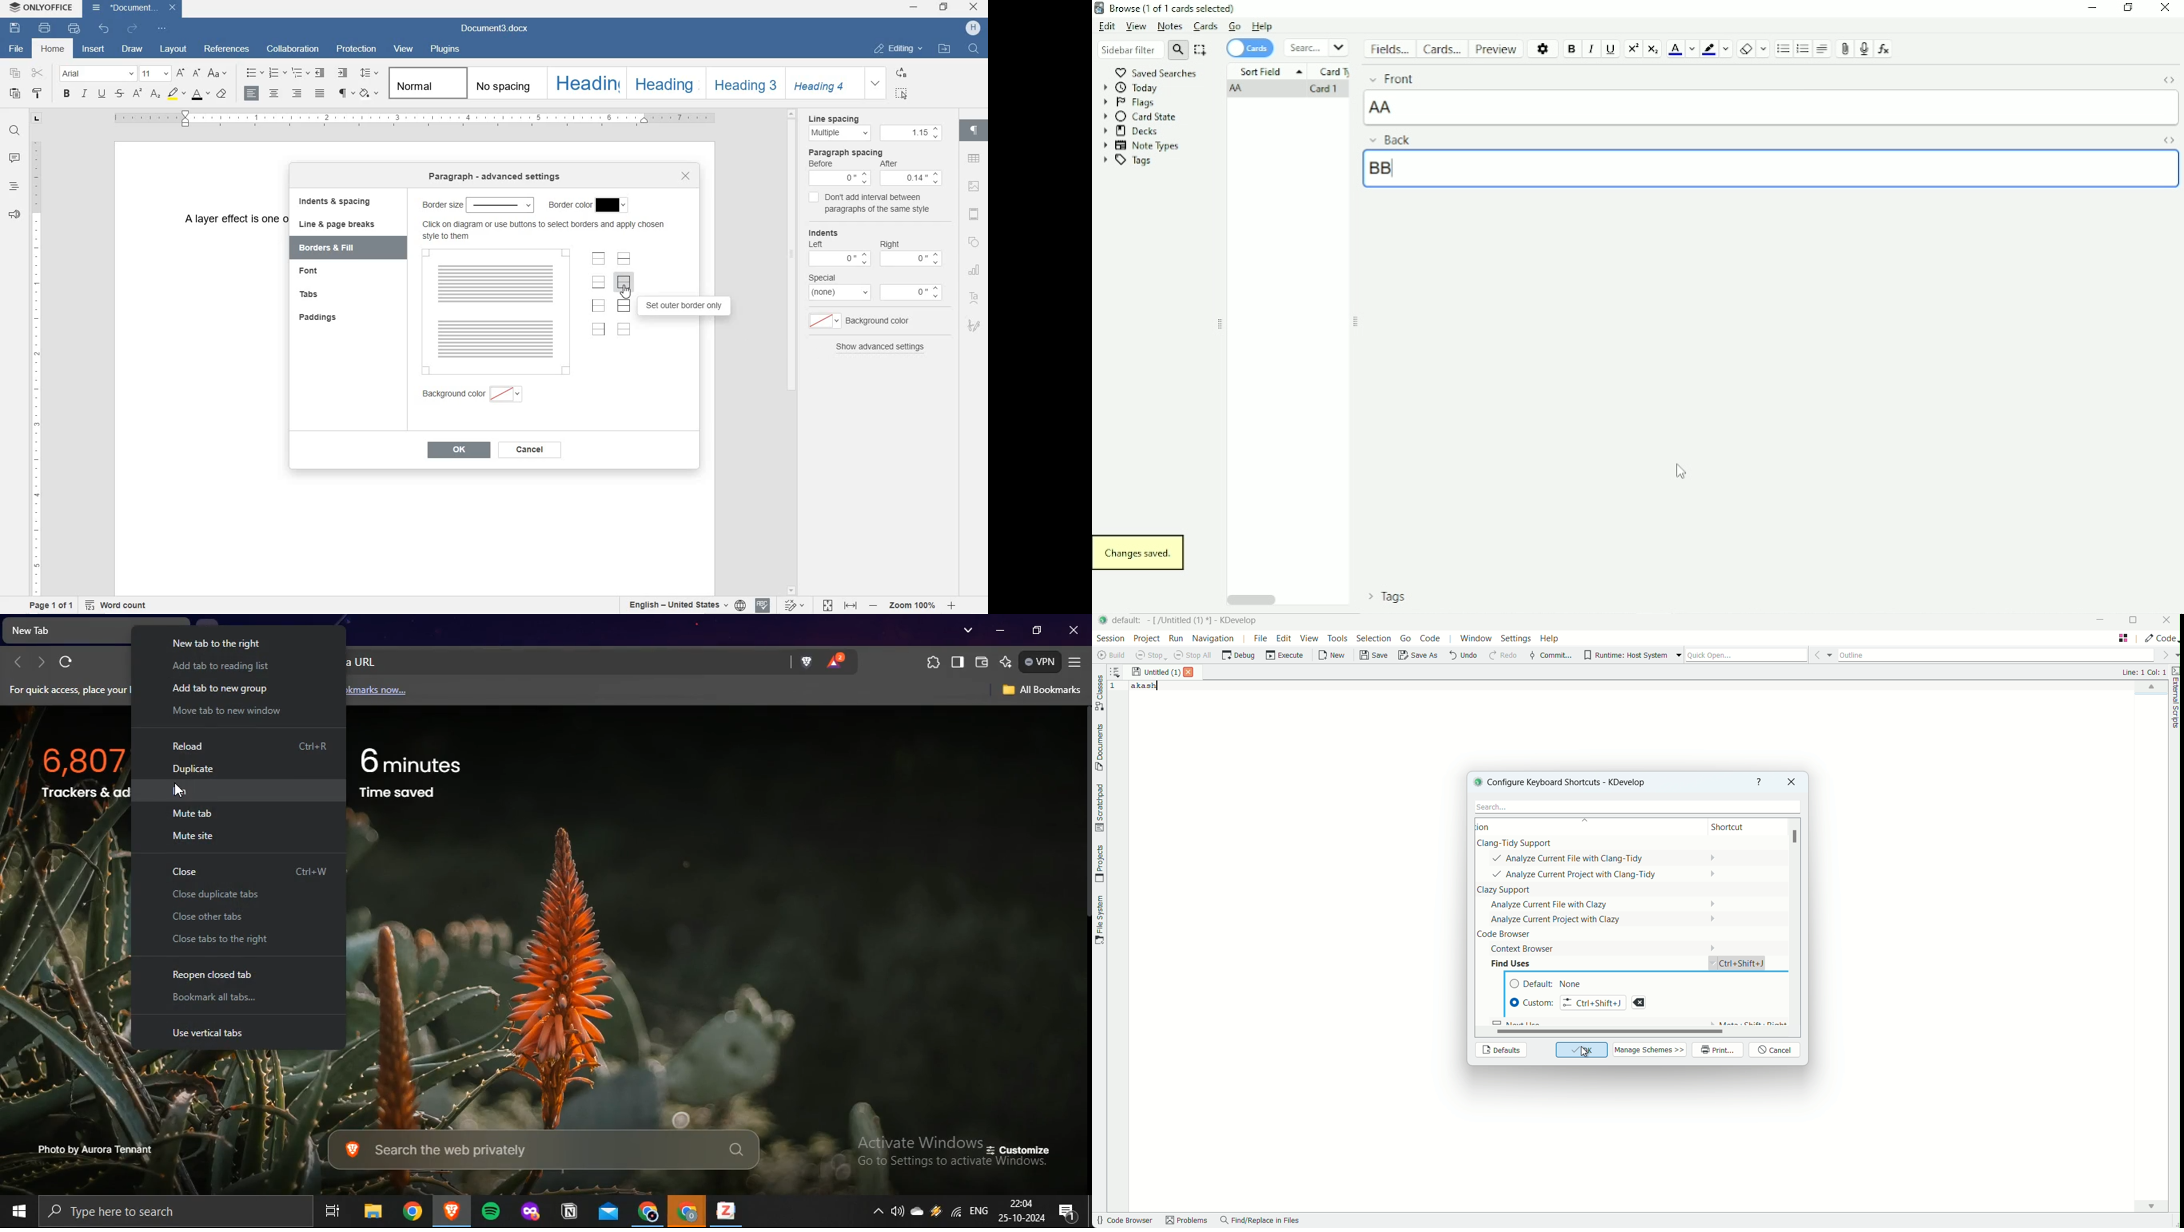  Describe the element at coordinates (1262, 26) in the screenshot. I see `Help` at that location.